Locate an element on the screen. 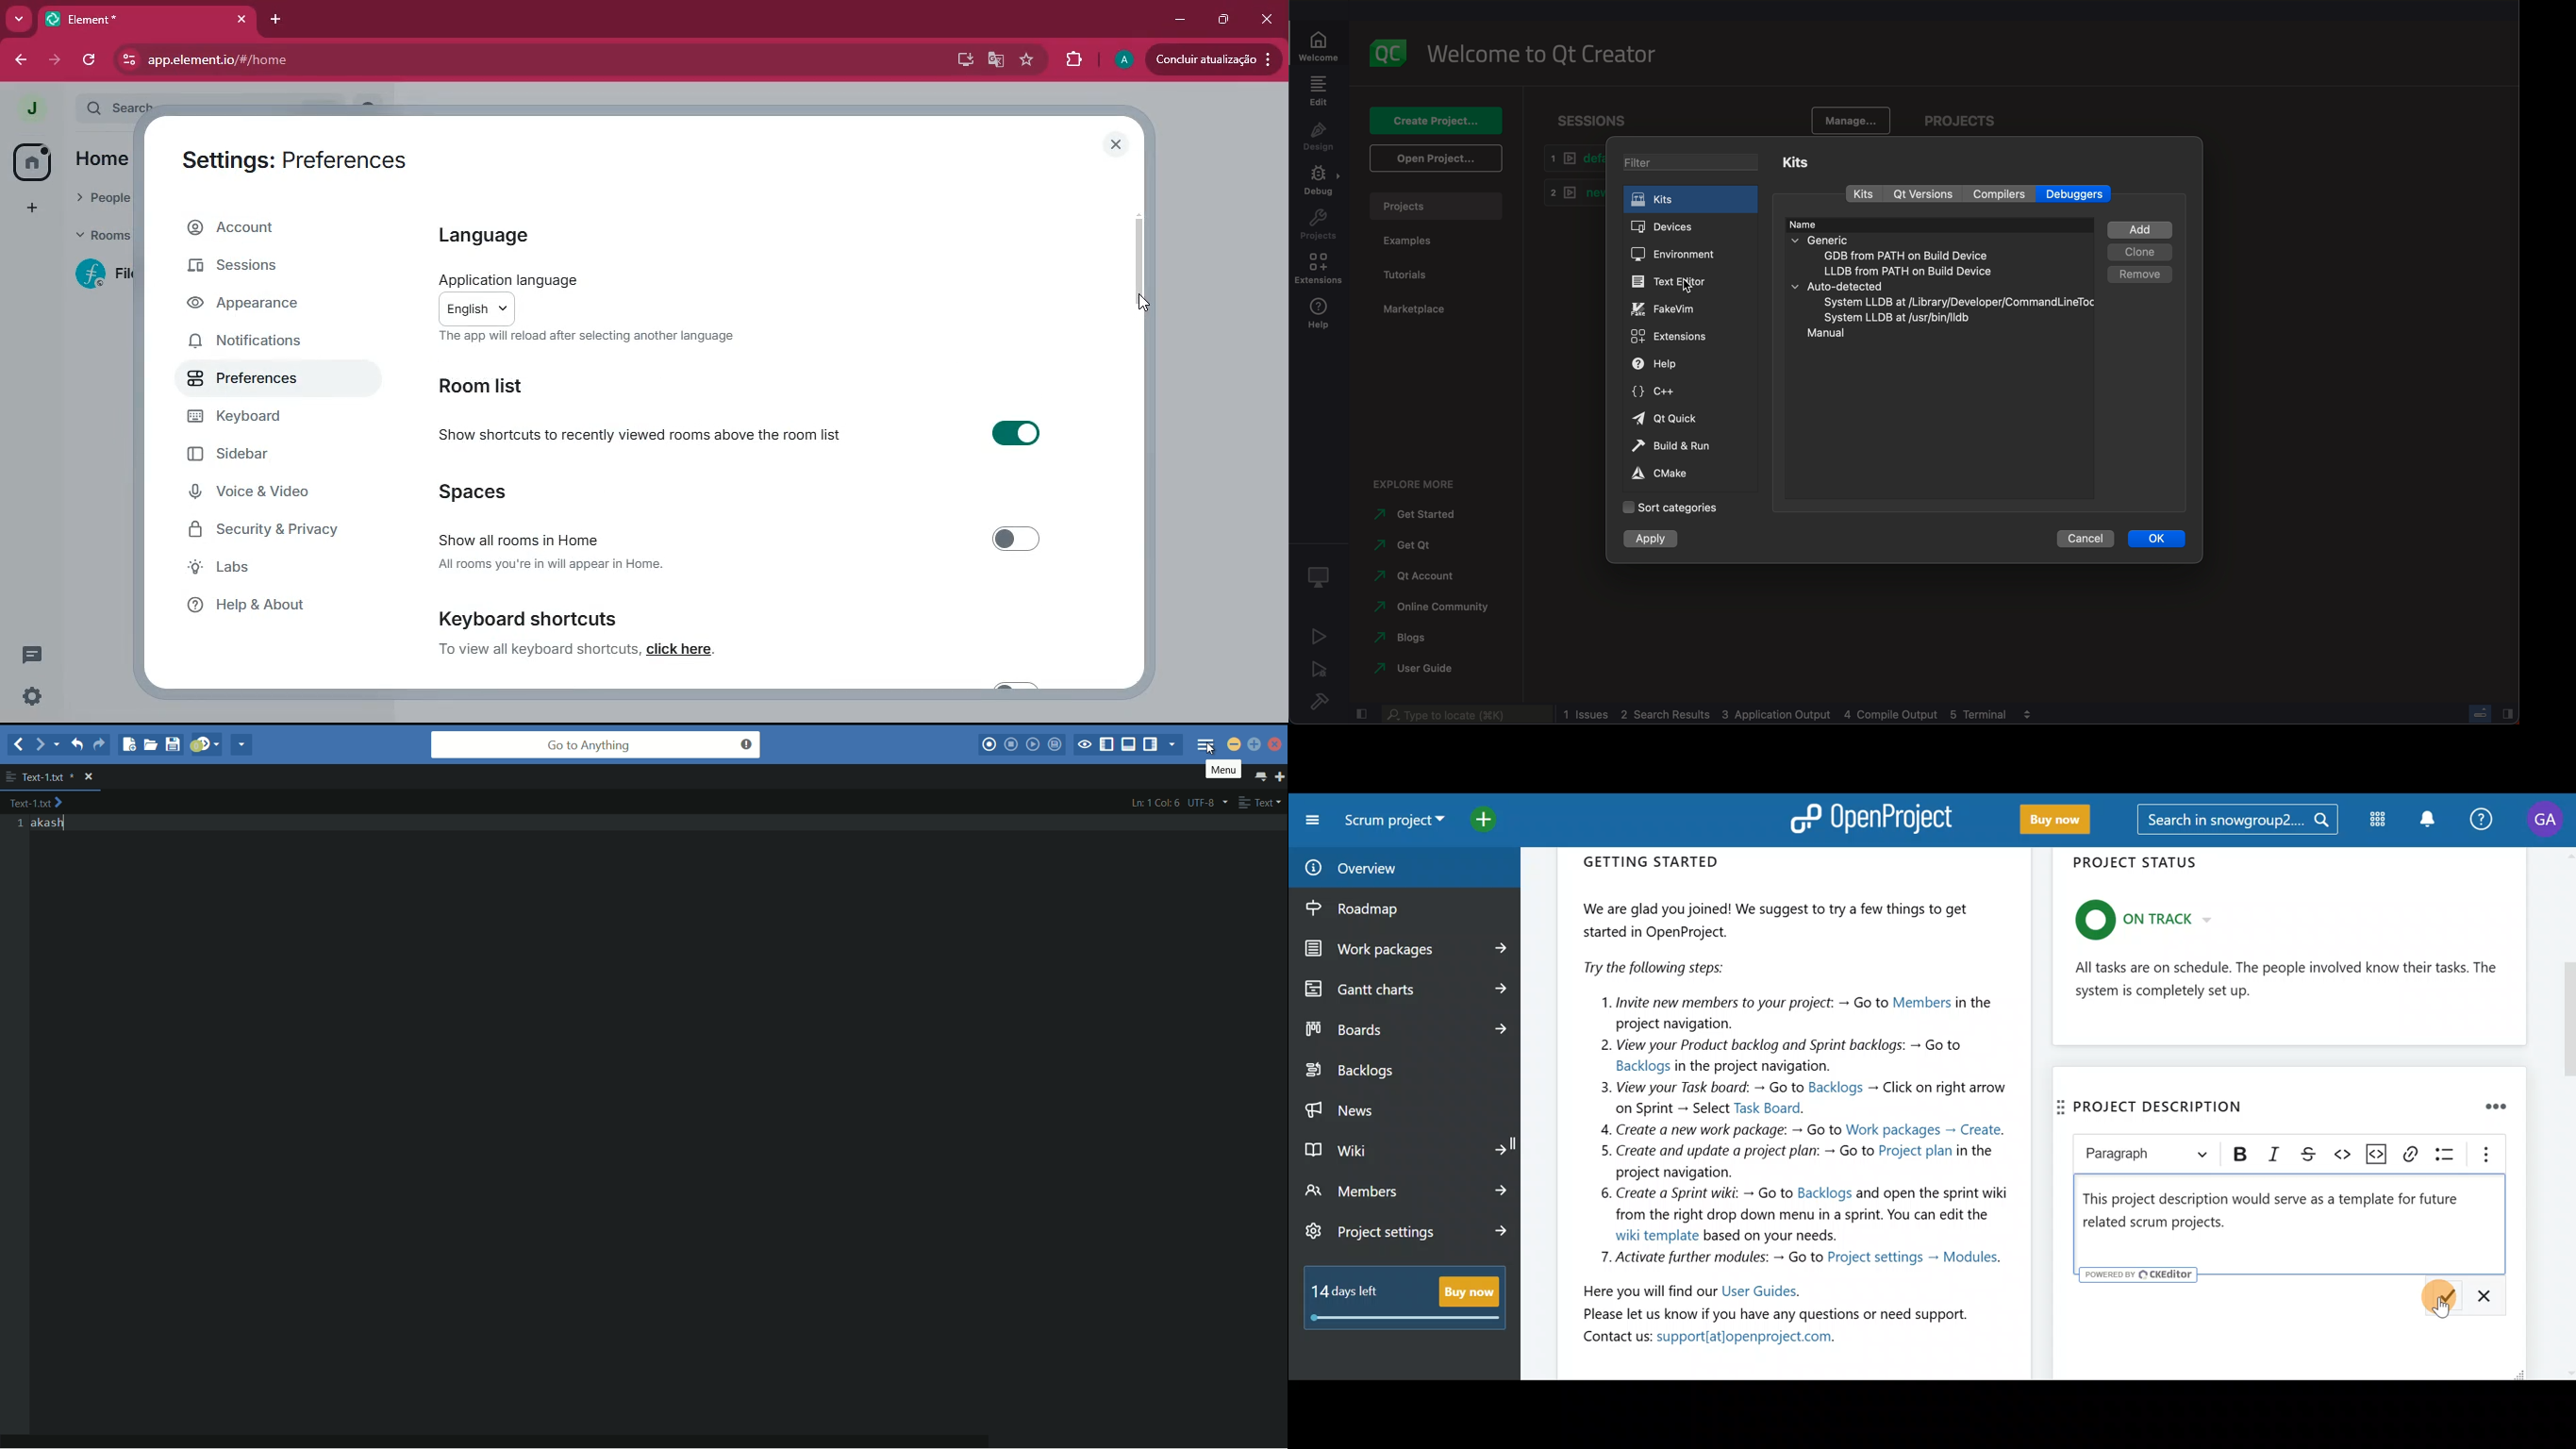 The width and height of the screenshot is (2576, 1456). close is located at coordinates (1118, 144).